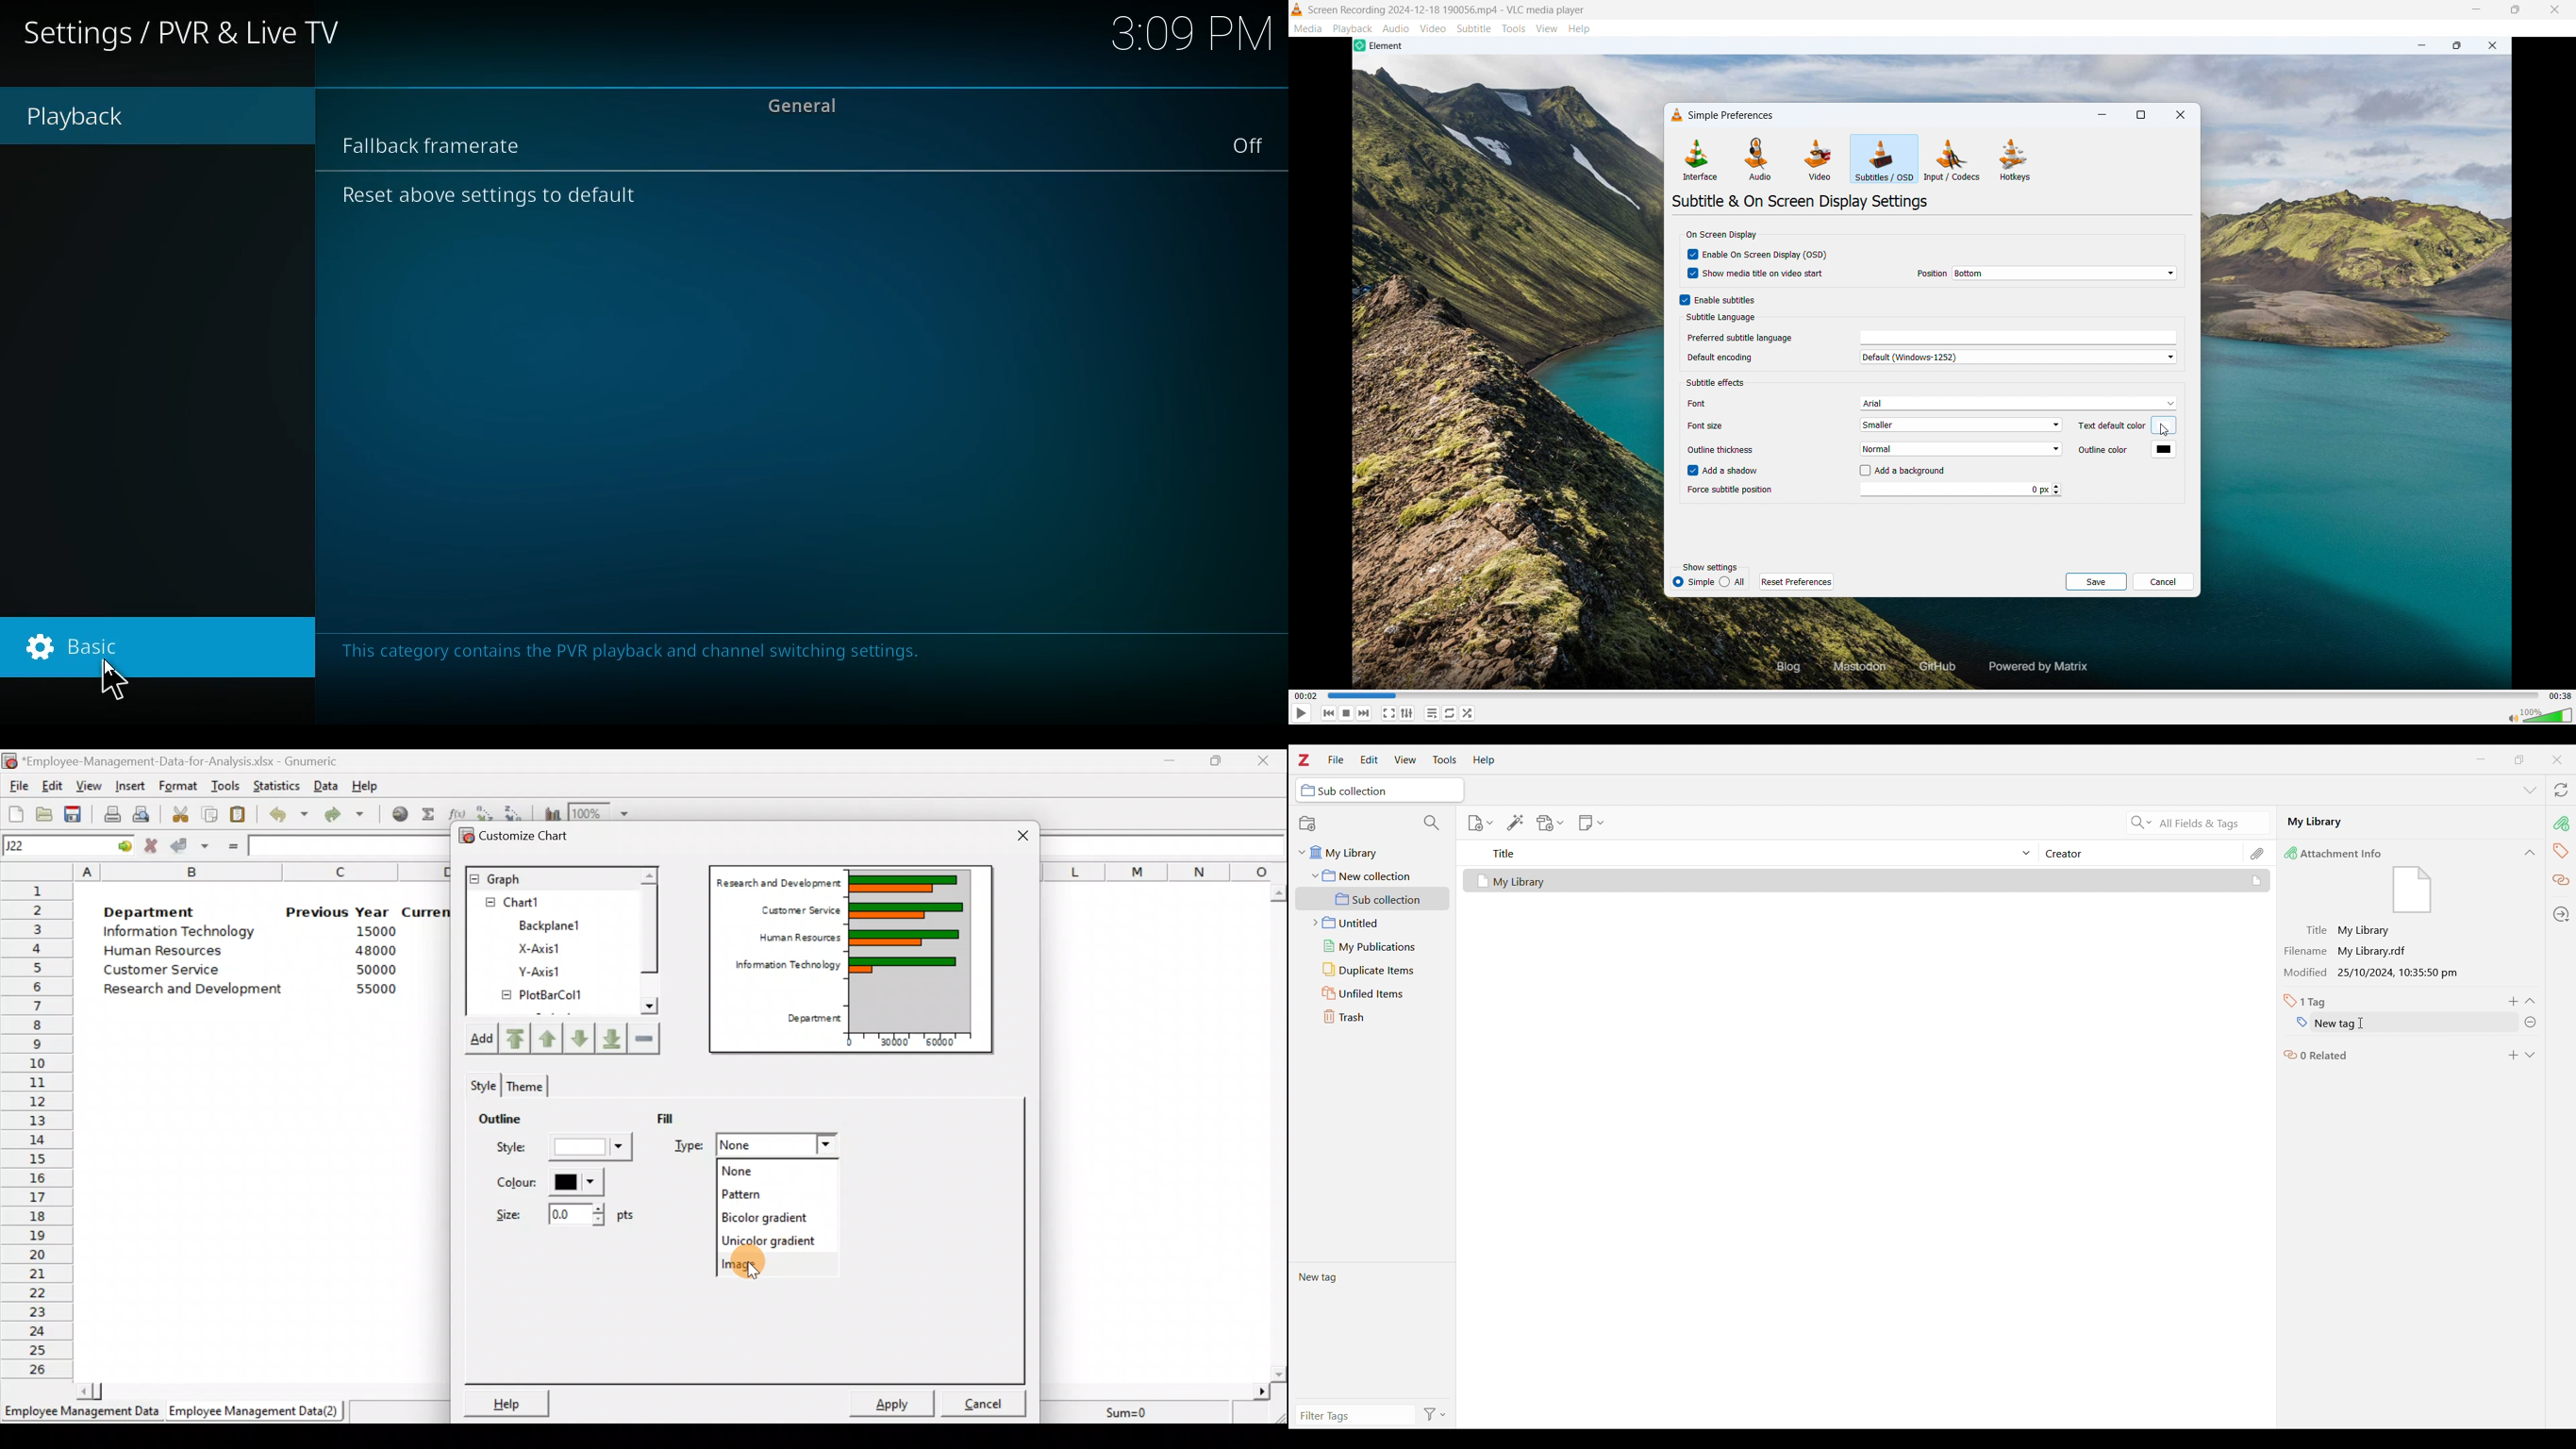  I want to click on Text default color, so click(2112, 425).